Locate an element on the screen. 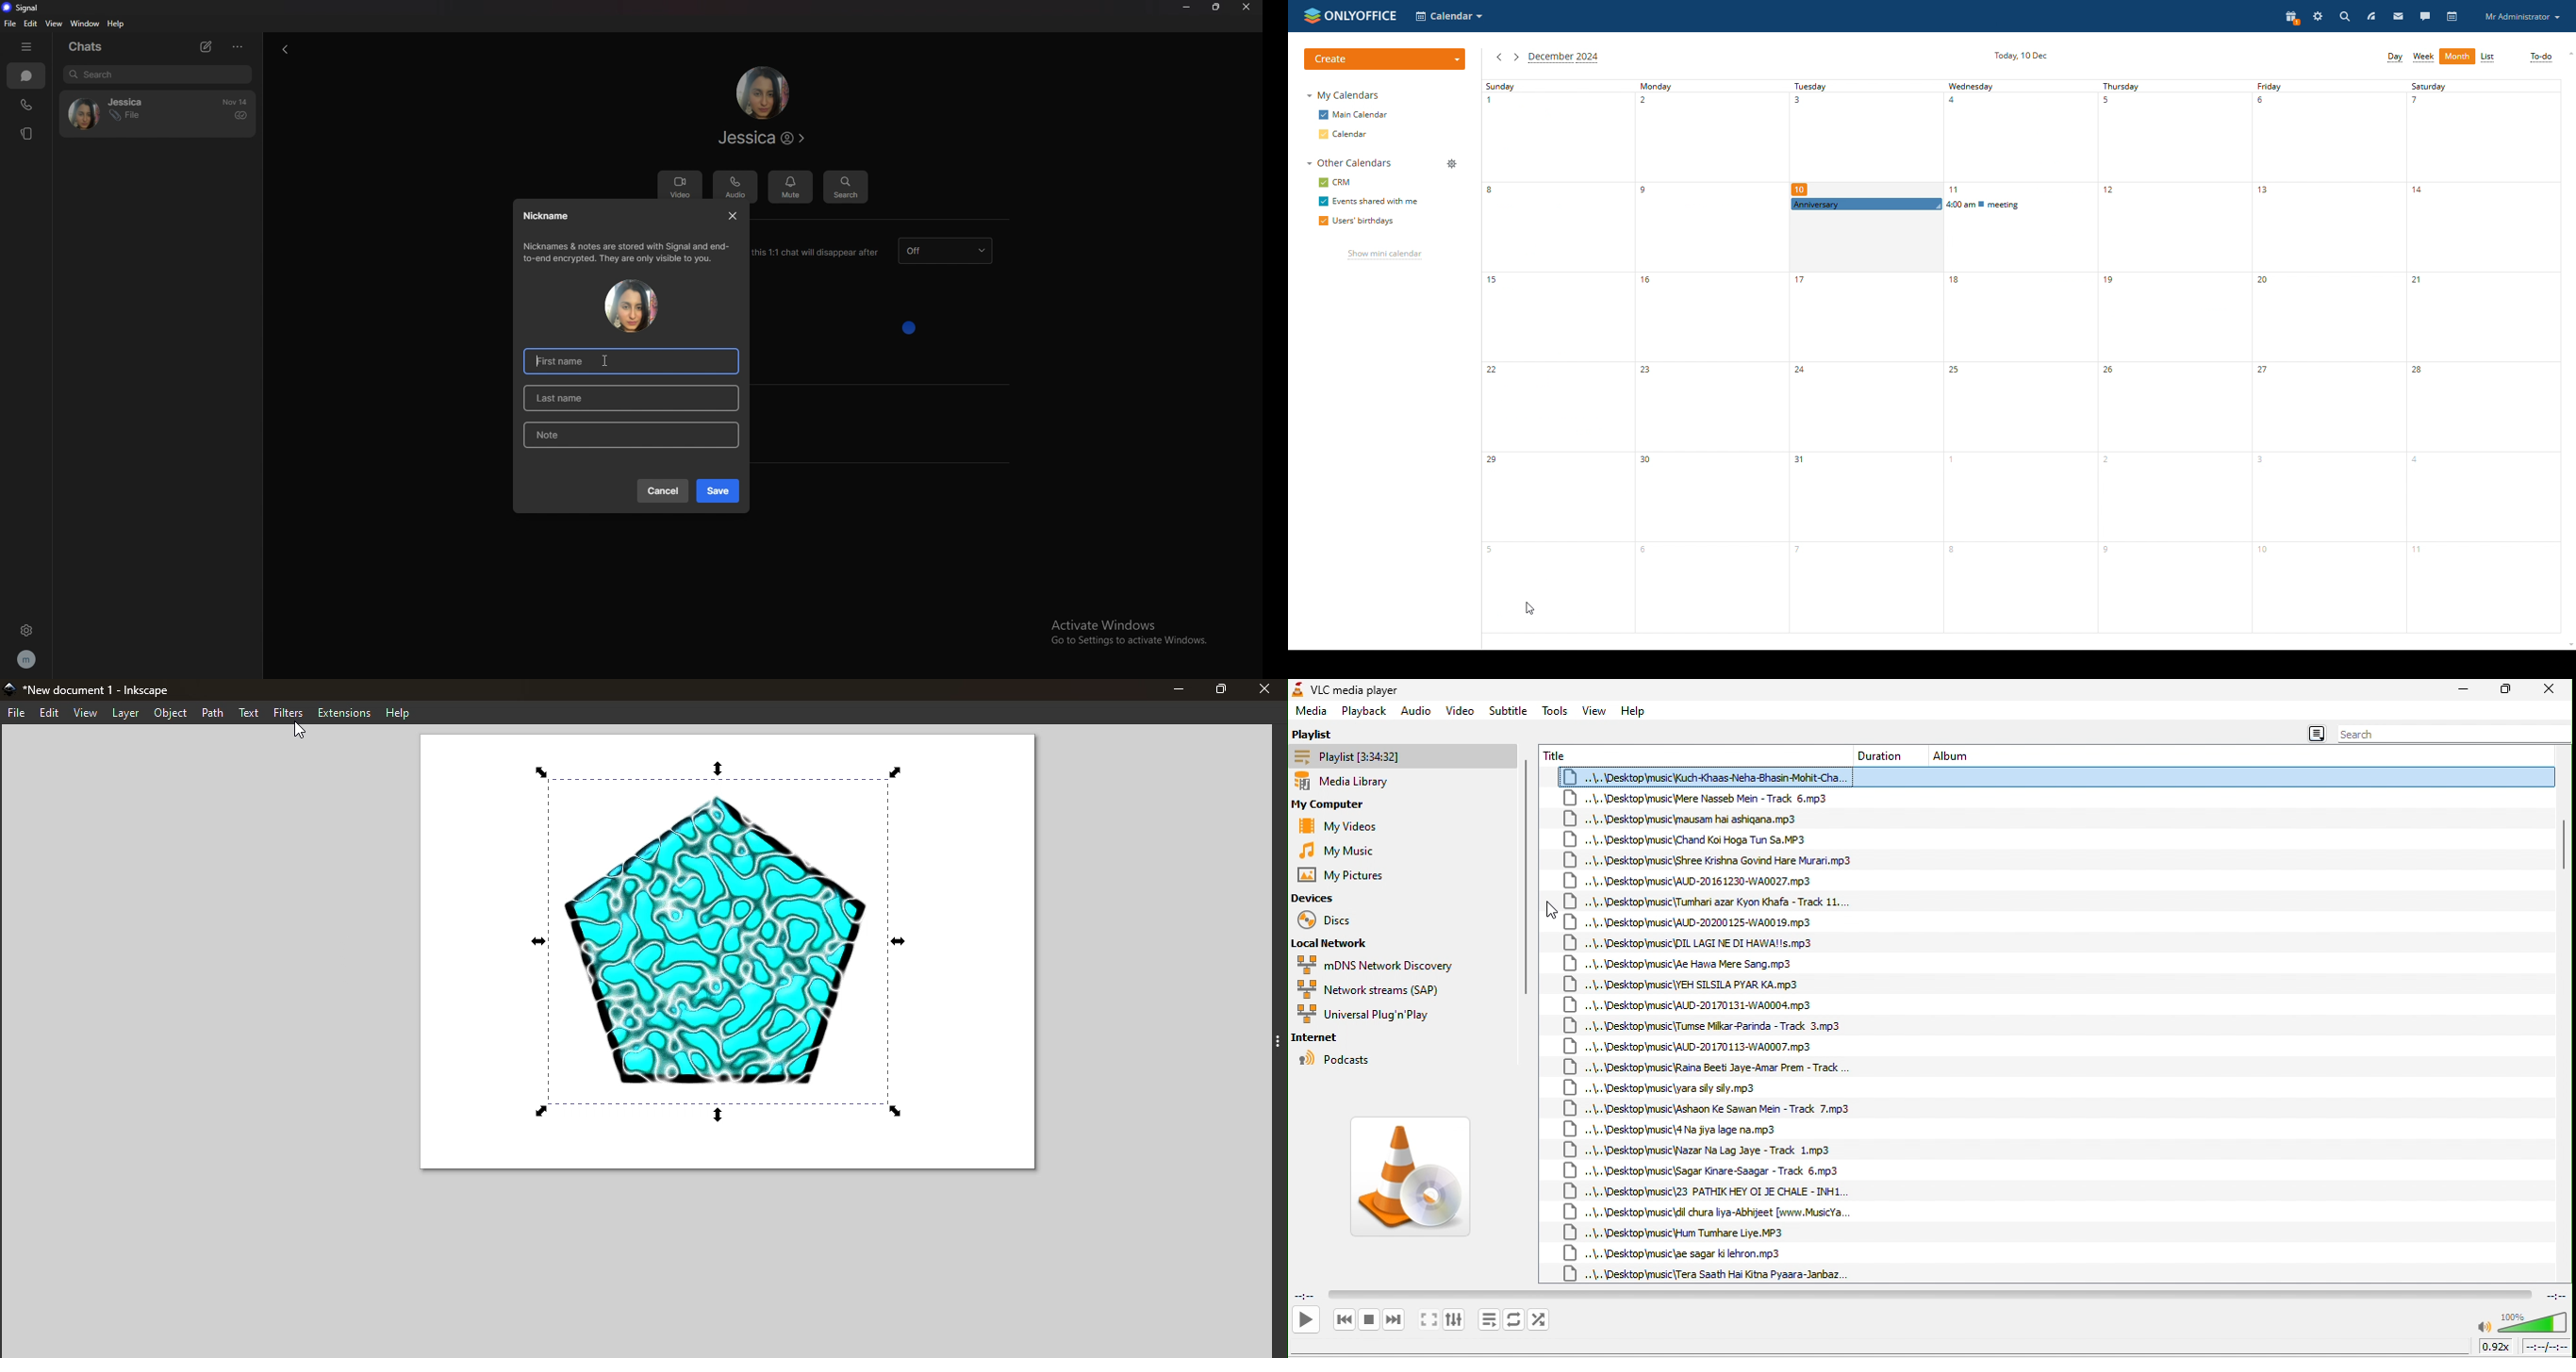  ..\.\Desktop\music\Raina Beet Jaye-Amar Prem - Track is located at coordinates (1705, 1067).